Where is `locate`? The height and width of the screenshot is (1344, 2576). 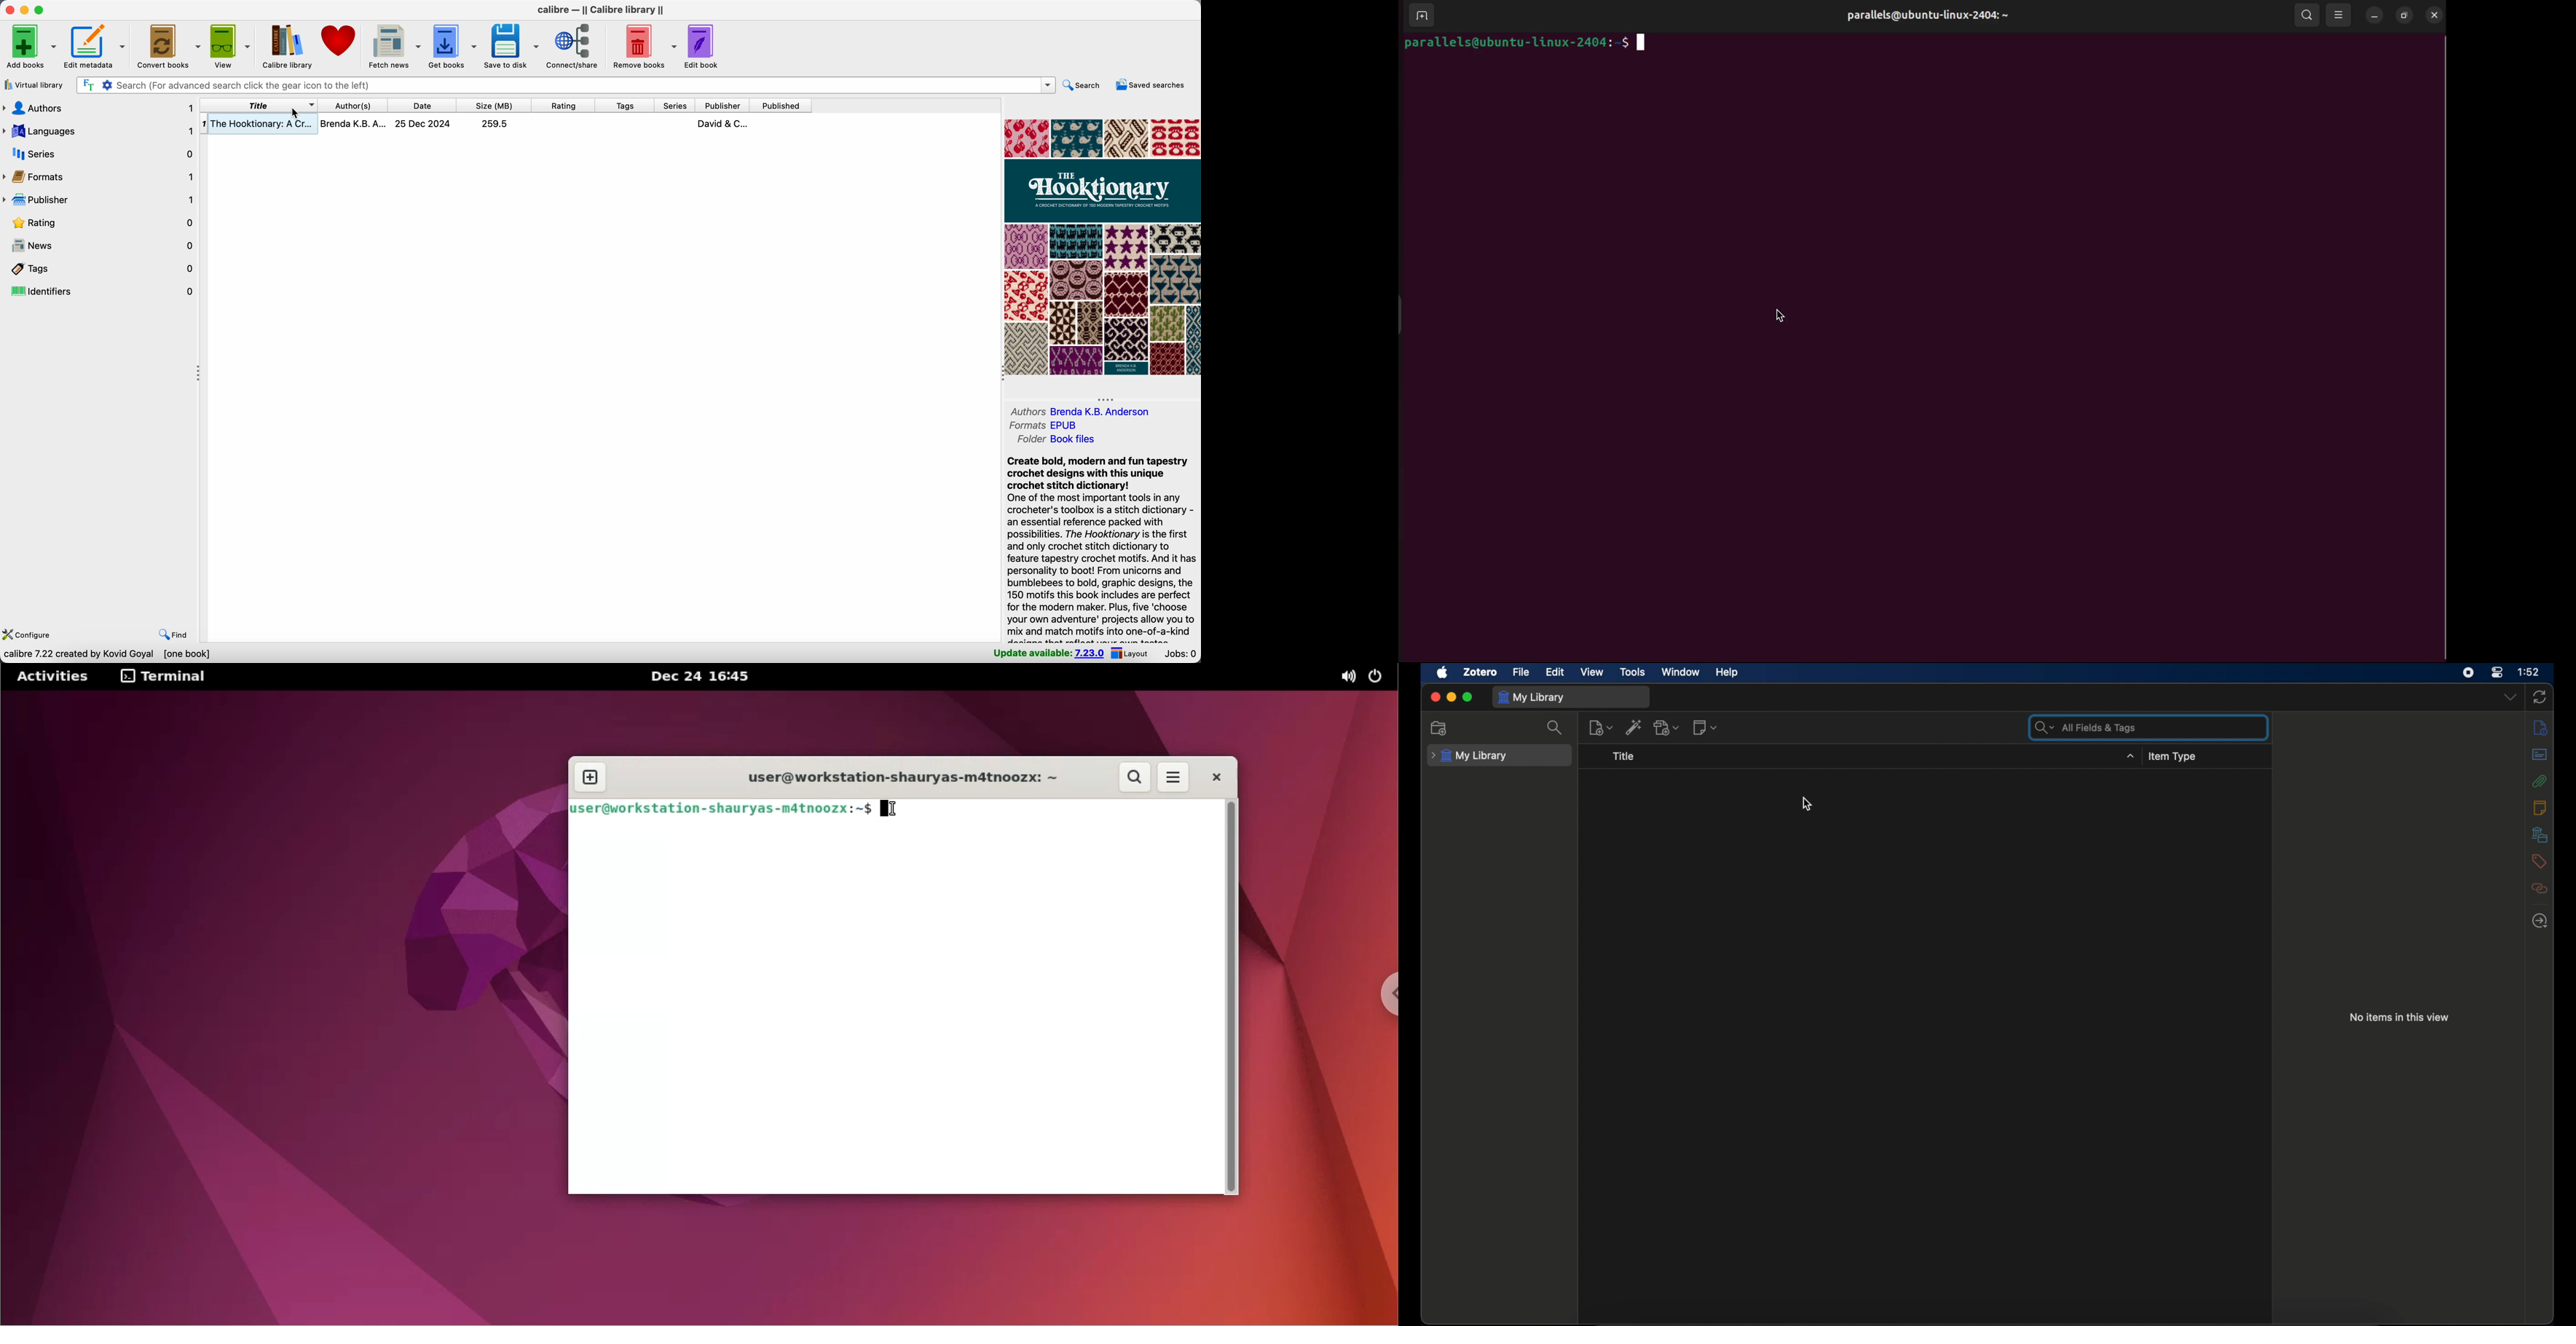
locate is located at coordinates (2540, 921).